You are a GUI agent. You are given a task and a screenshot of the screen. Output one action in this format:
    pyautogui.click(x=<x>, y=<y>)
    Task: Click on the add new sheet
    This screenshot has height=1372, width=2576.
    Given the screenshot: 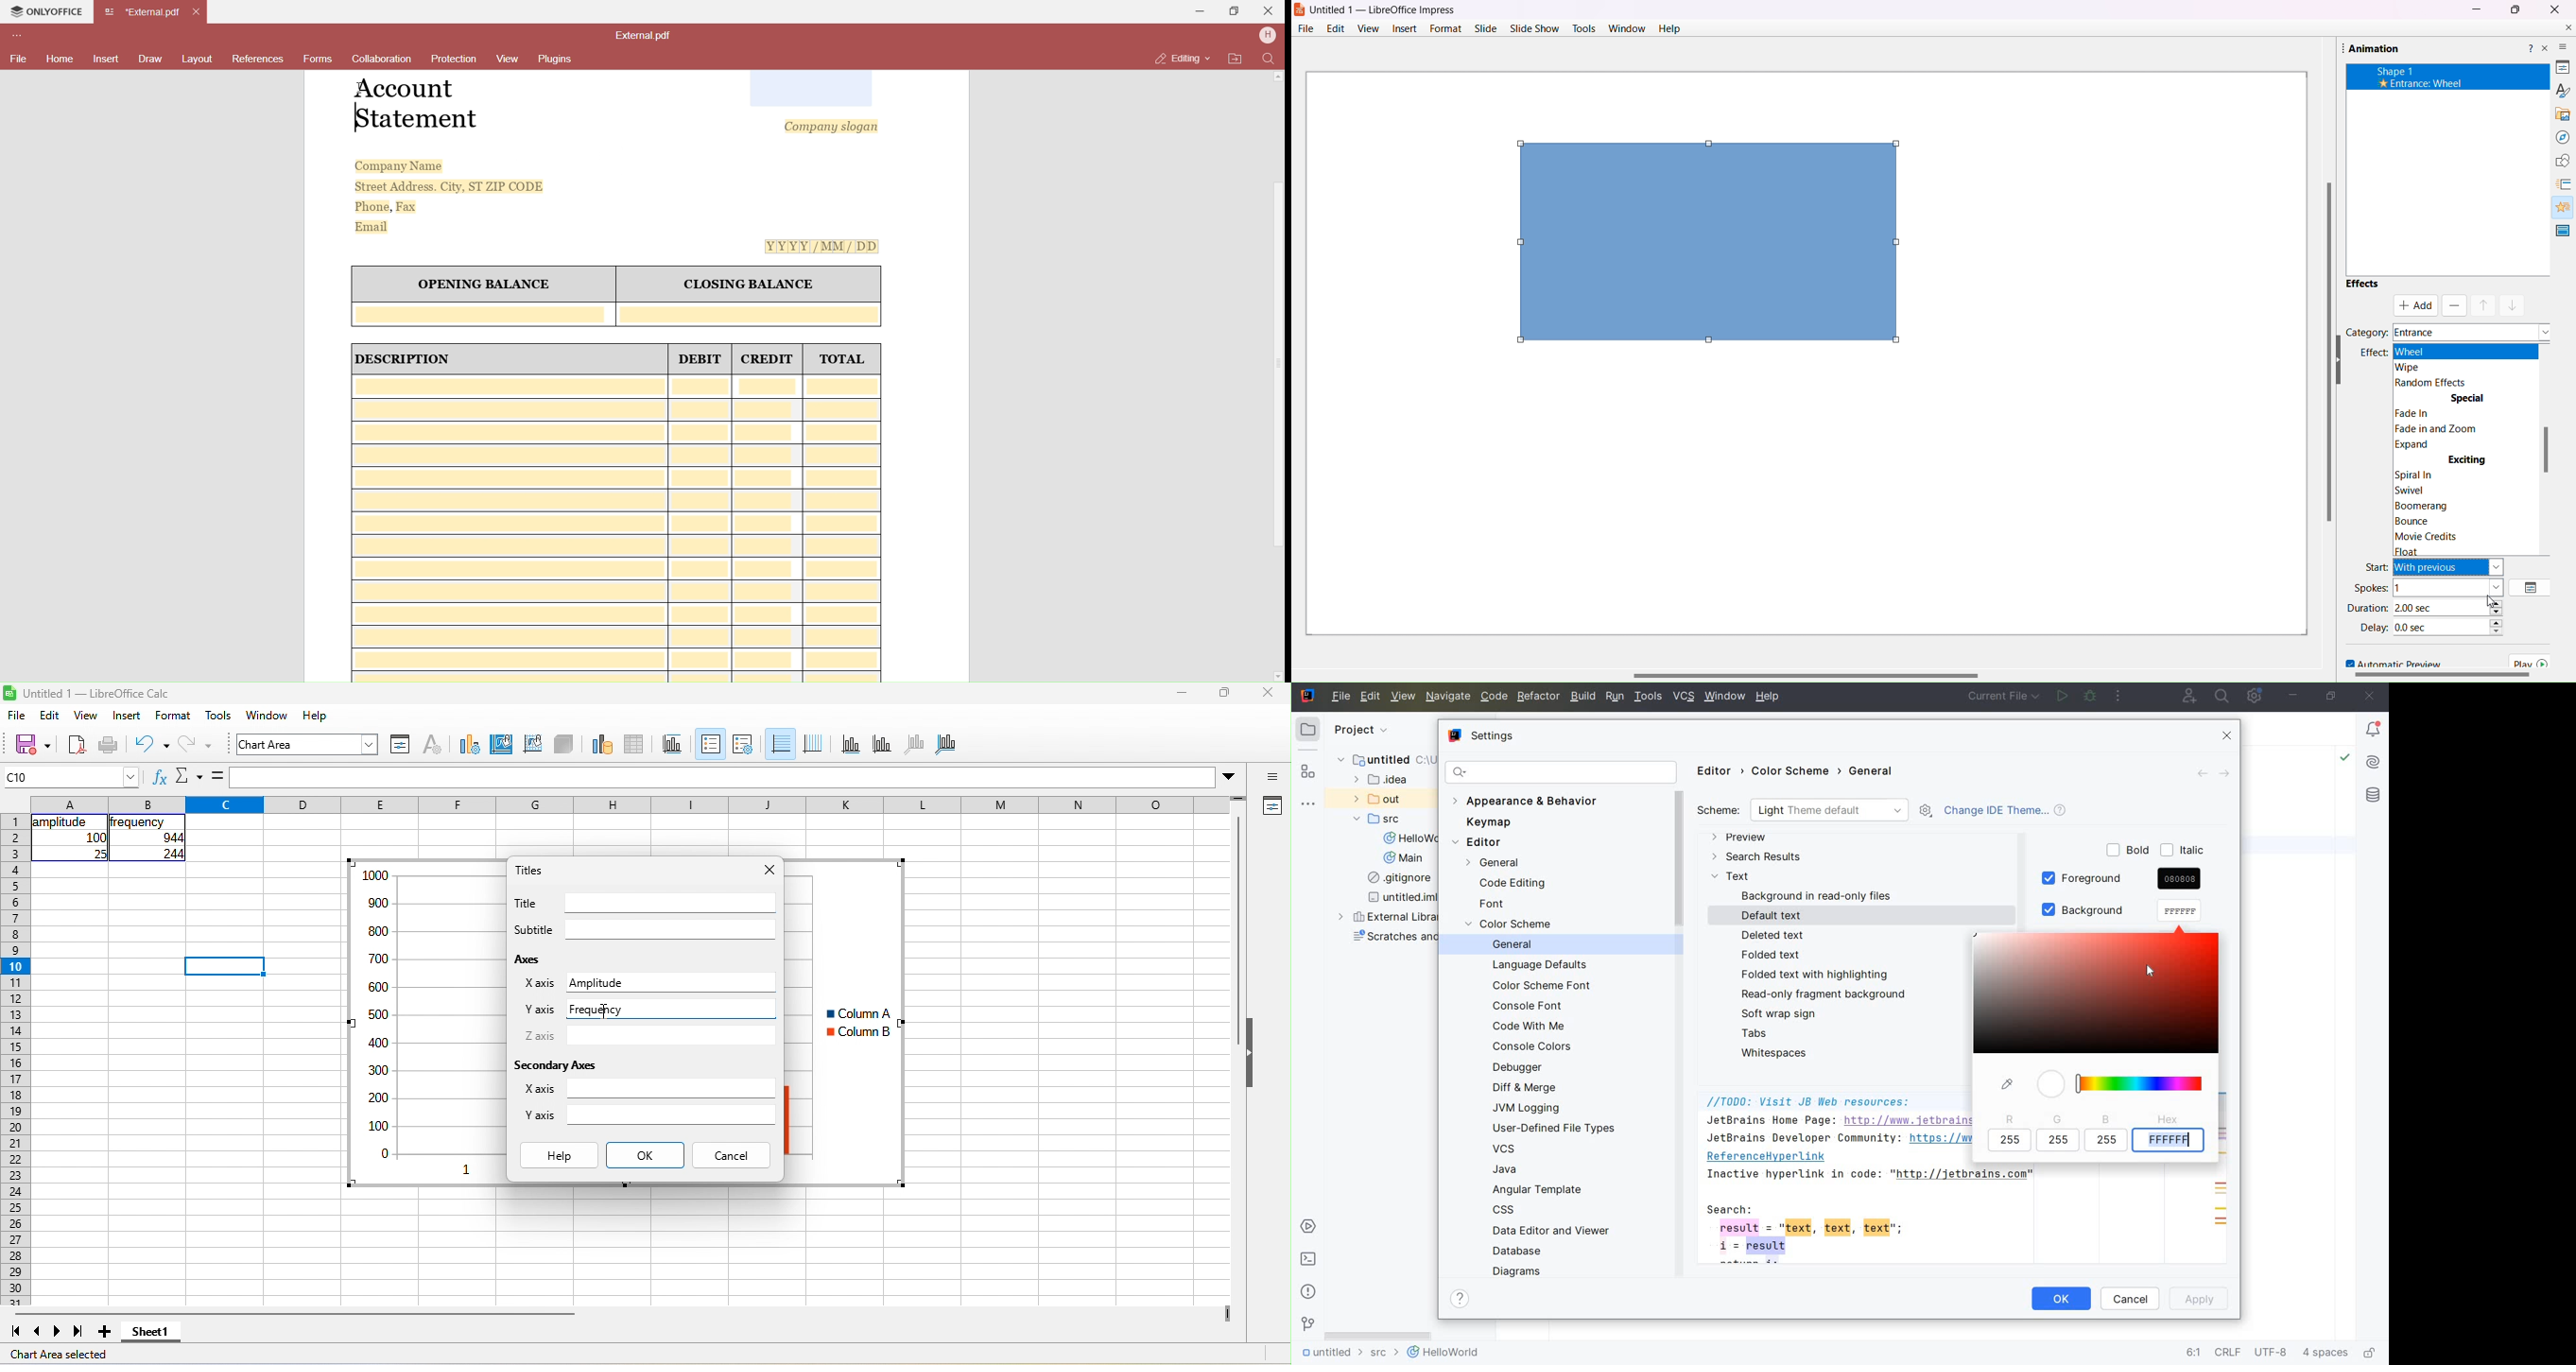 What is the action you would take?
    pyautogui.click(x=104, y=1332)
    